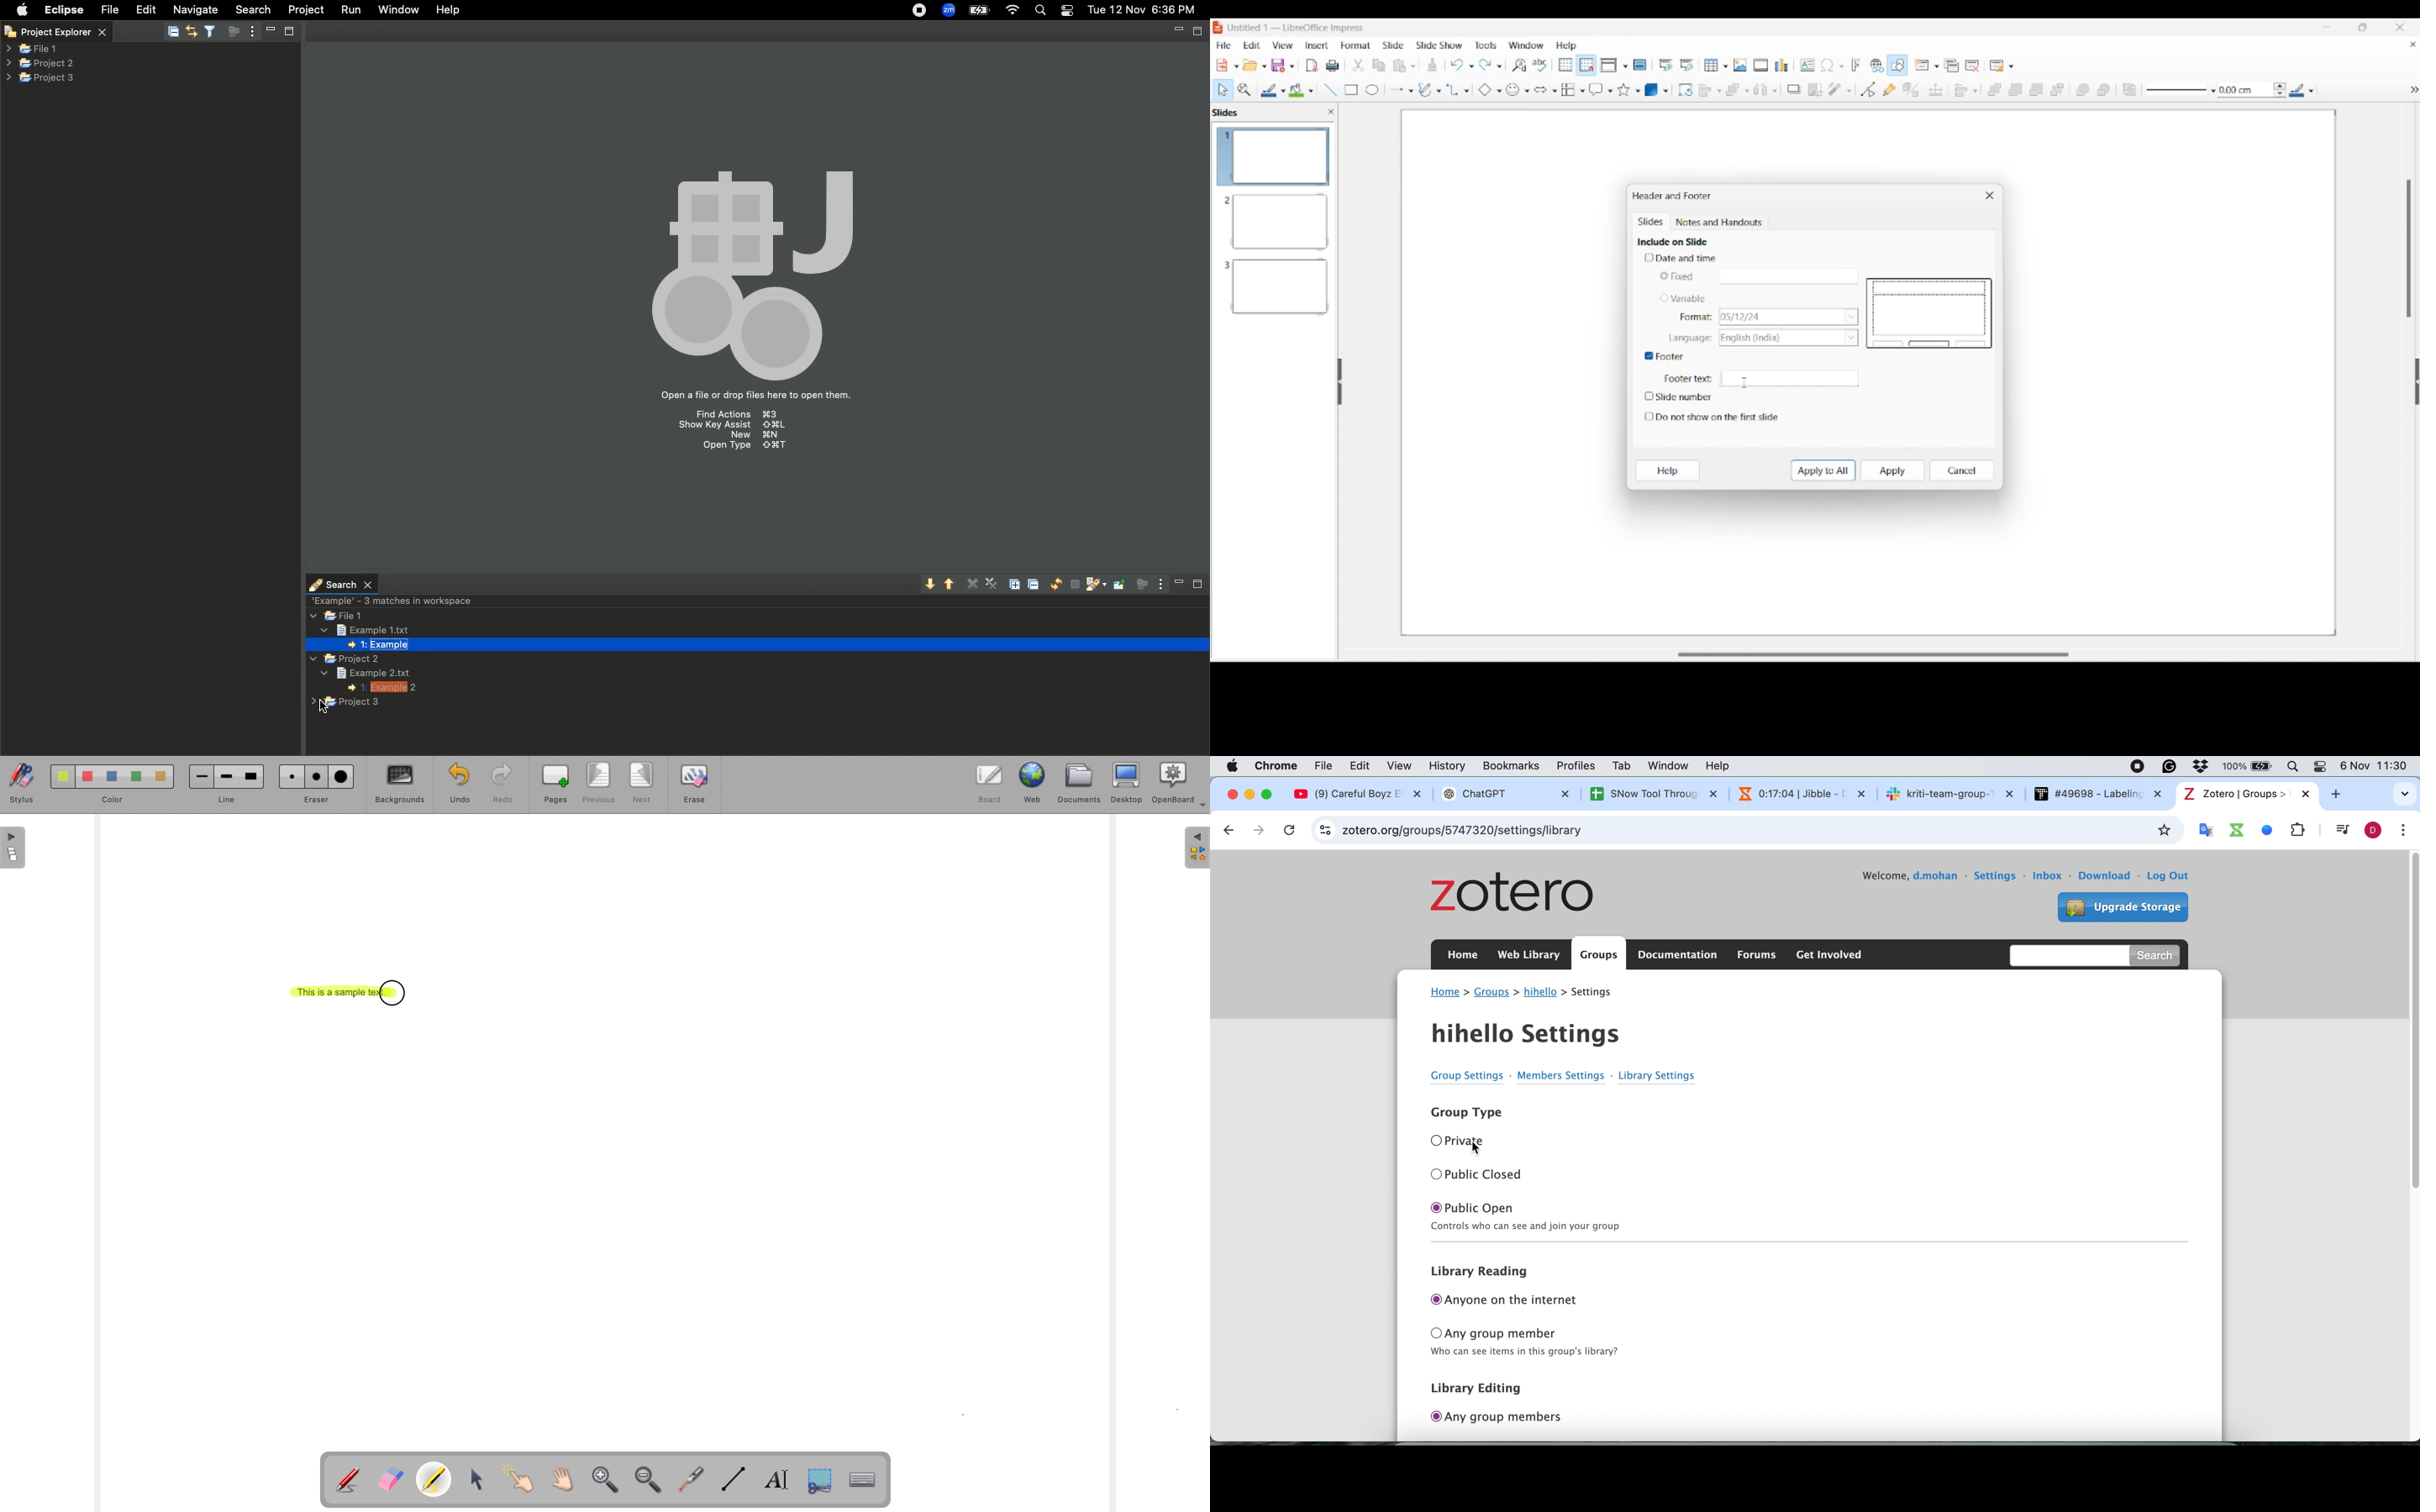  I want to click on Display view options, so click(1615, 65).